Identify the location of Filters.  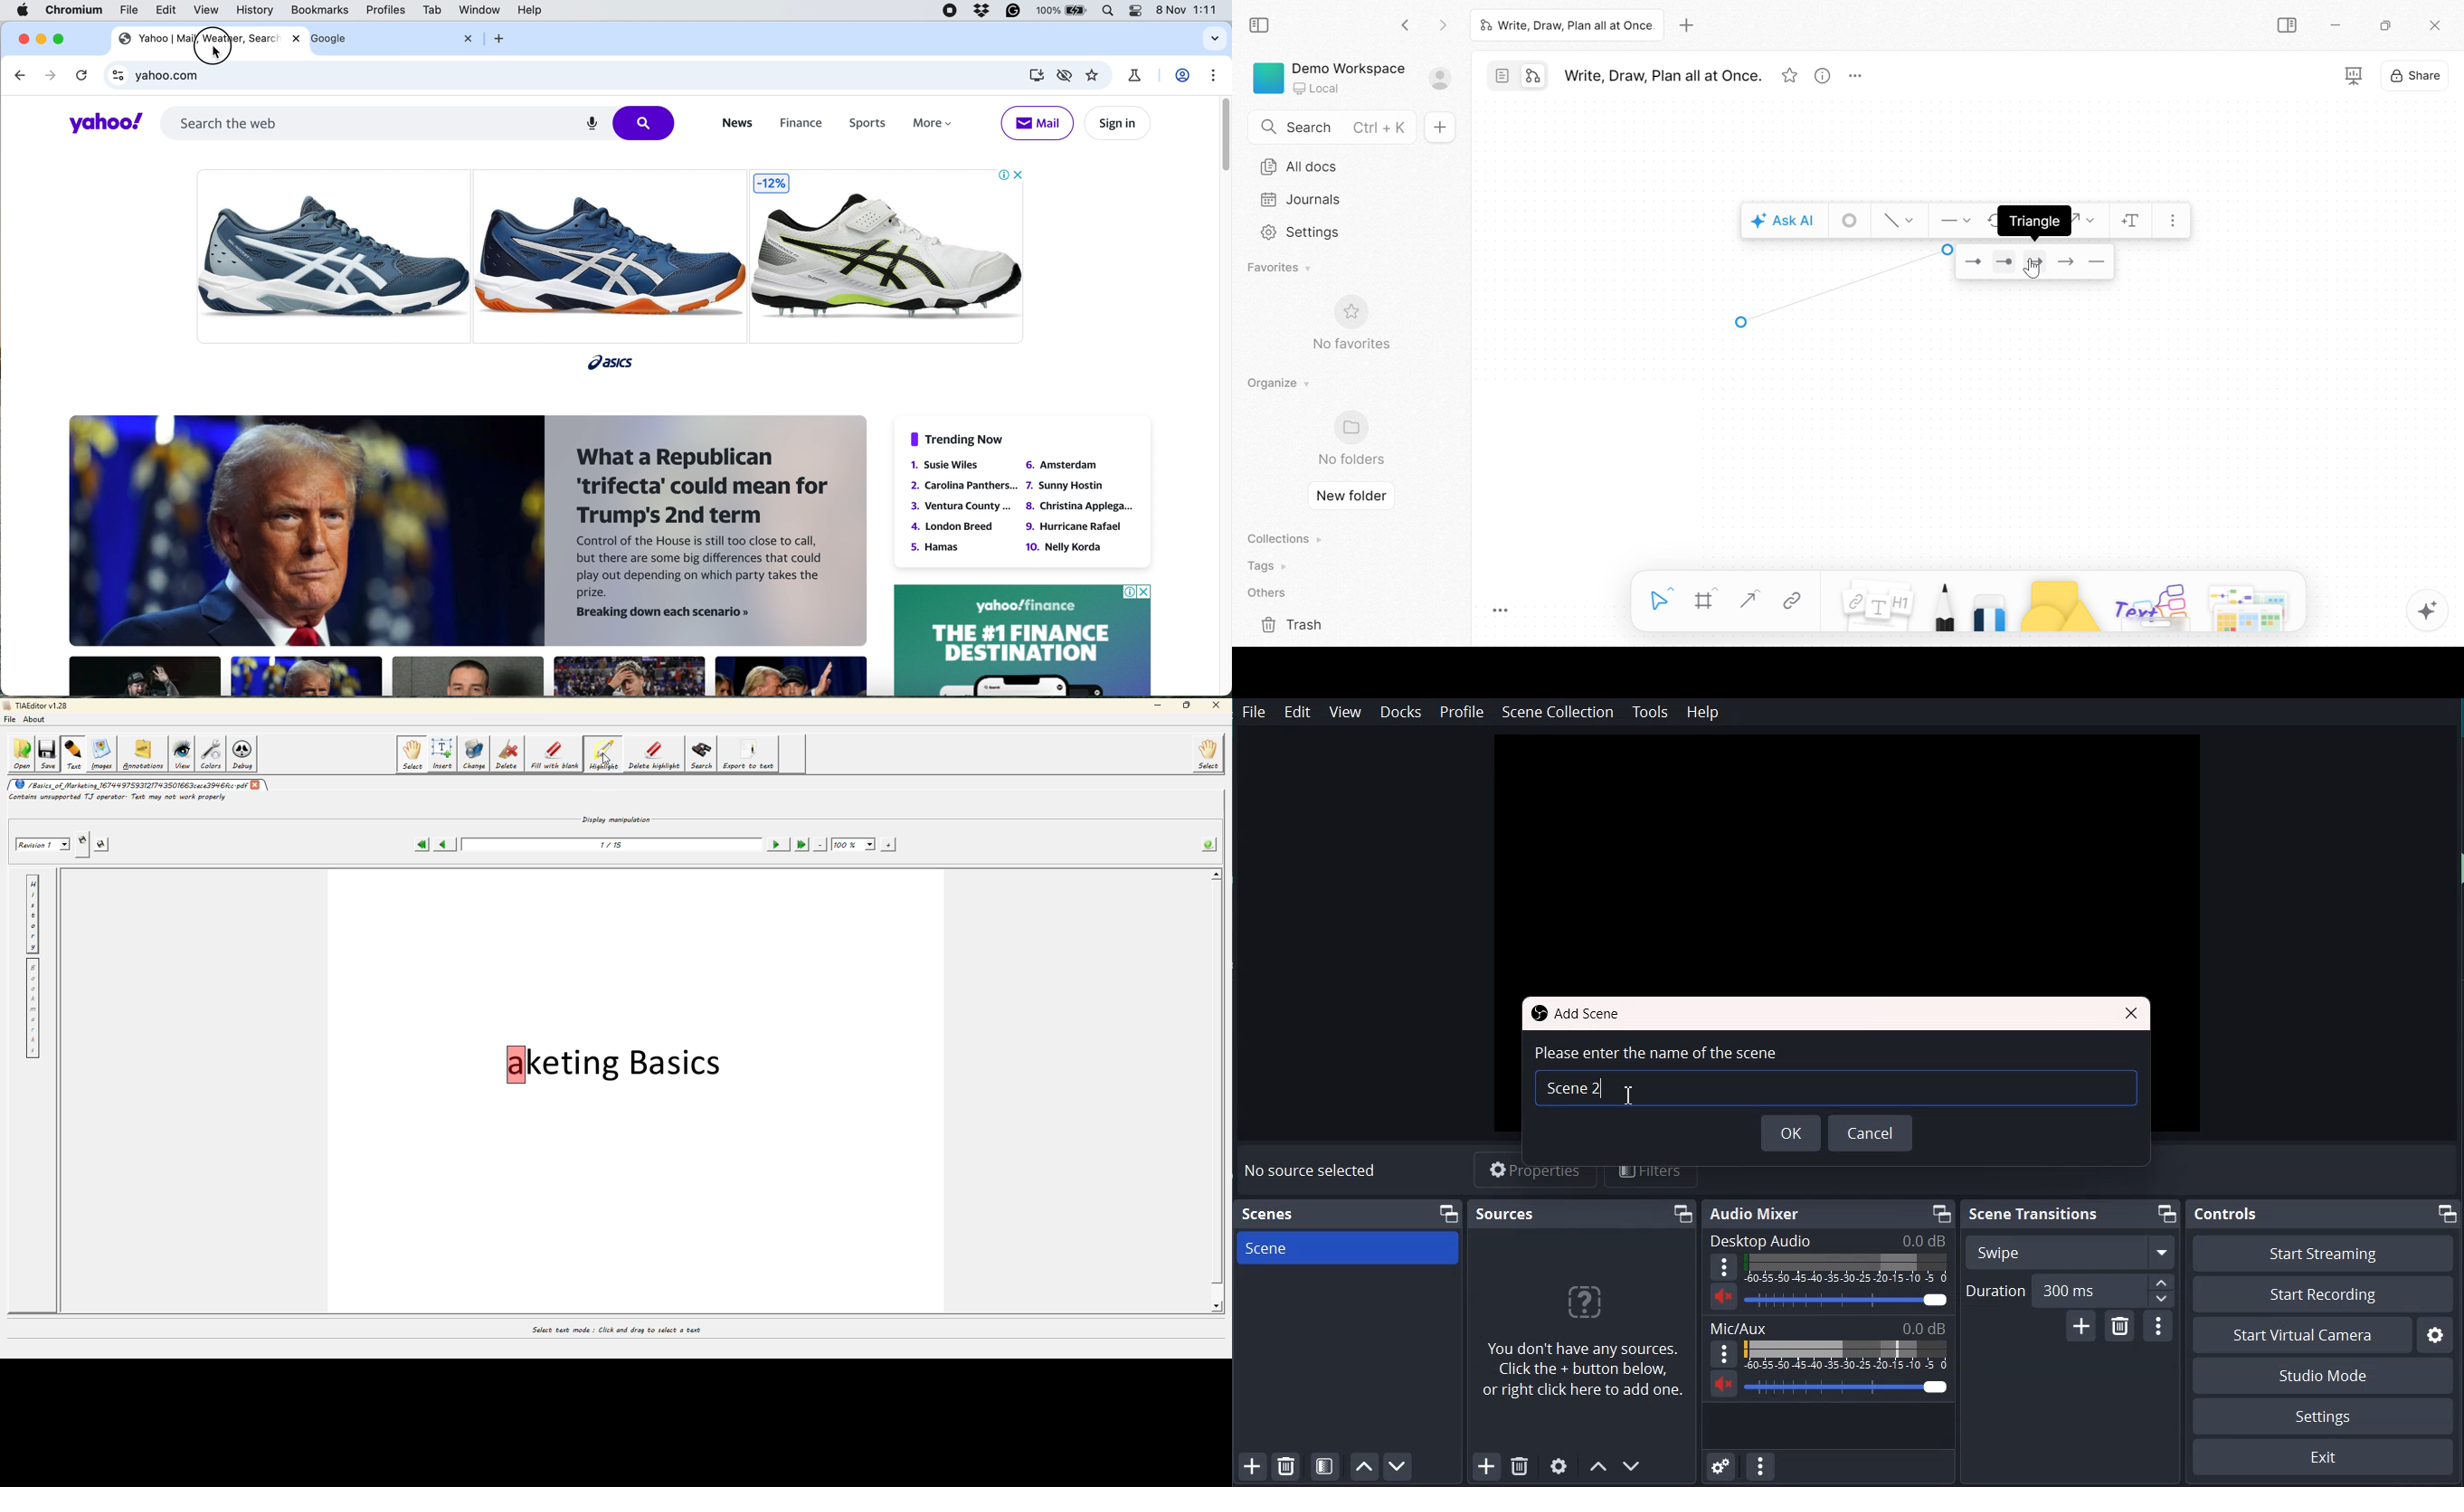
(1651, 1169).